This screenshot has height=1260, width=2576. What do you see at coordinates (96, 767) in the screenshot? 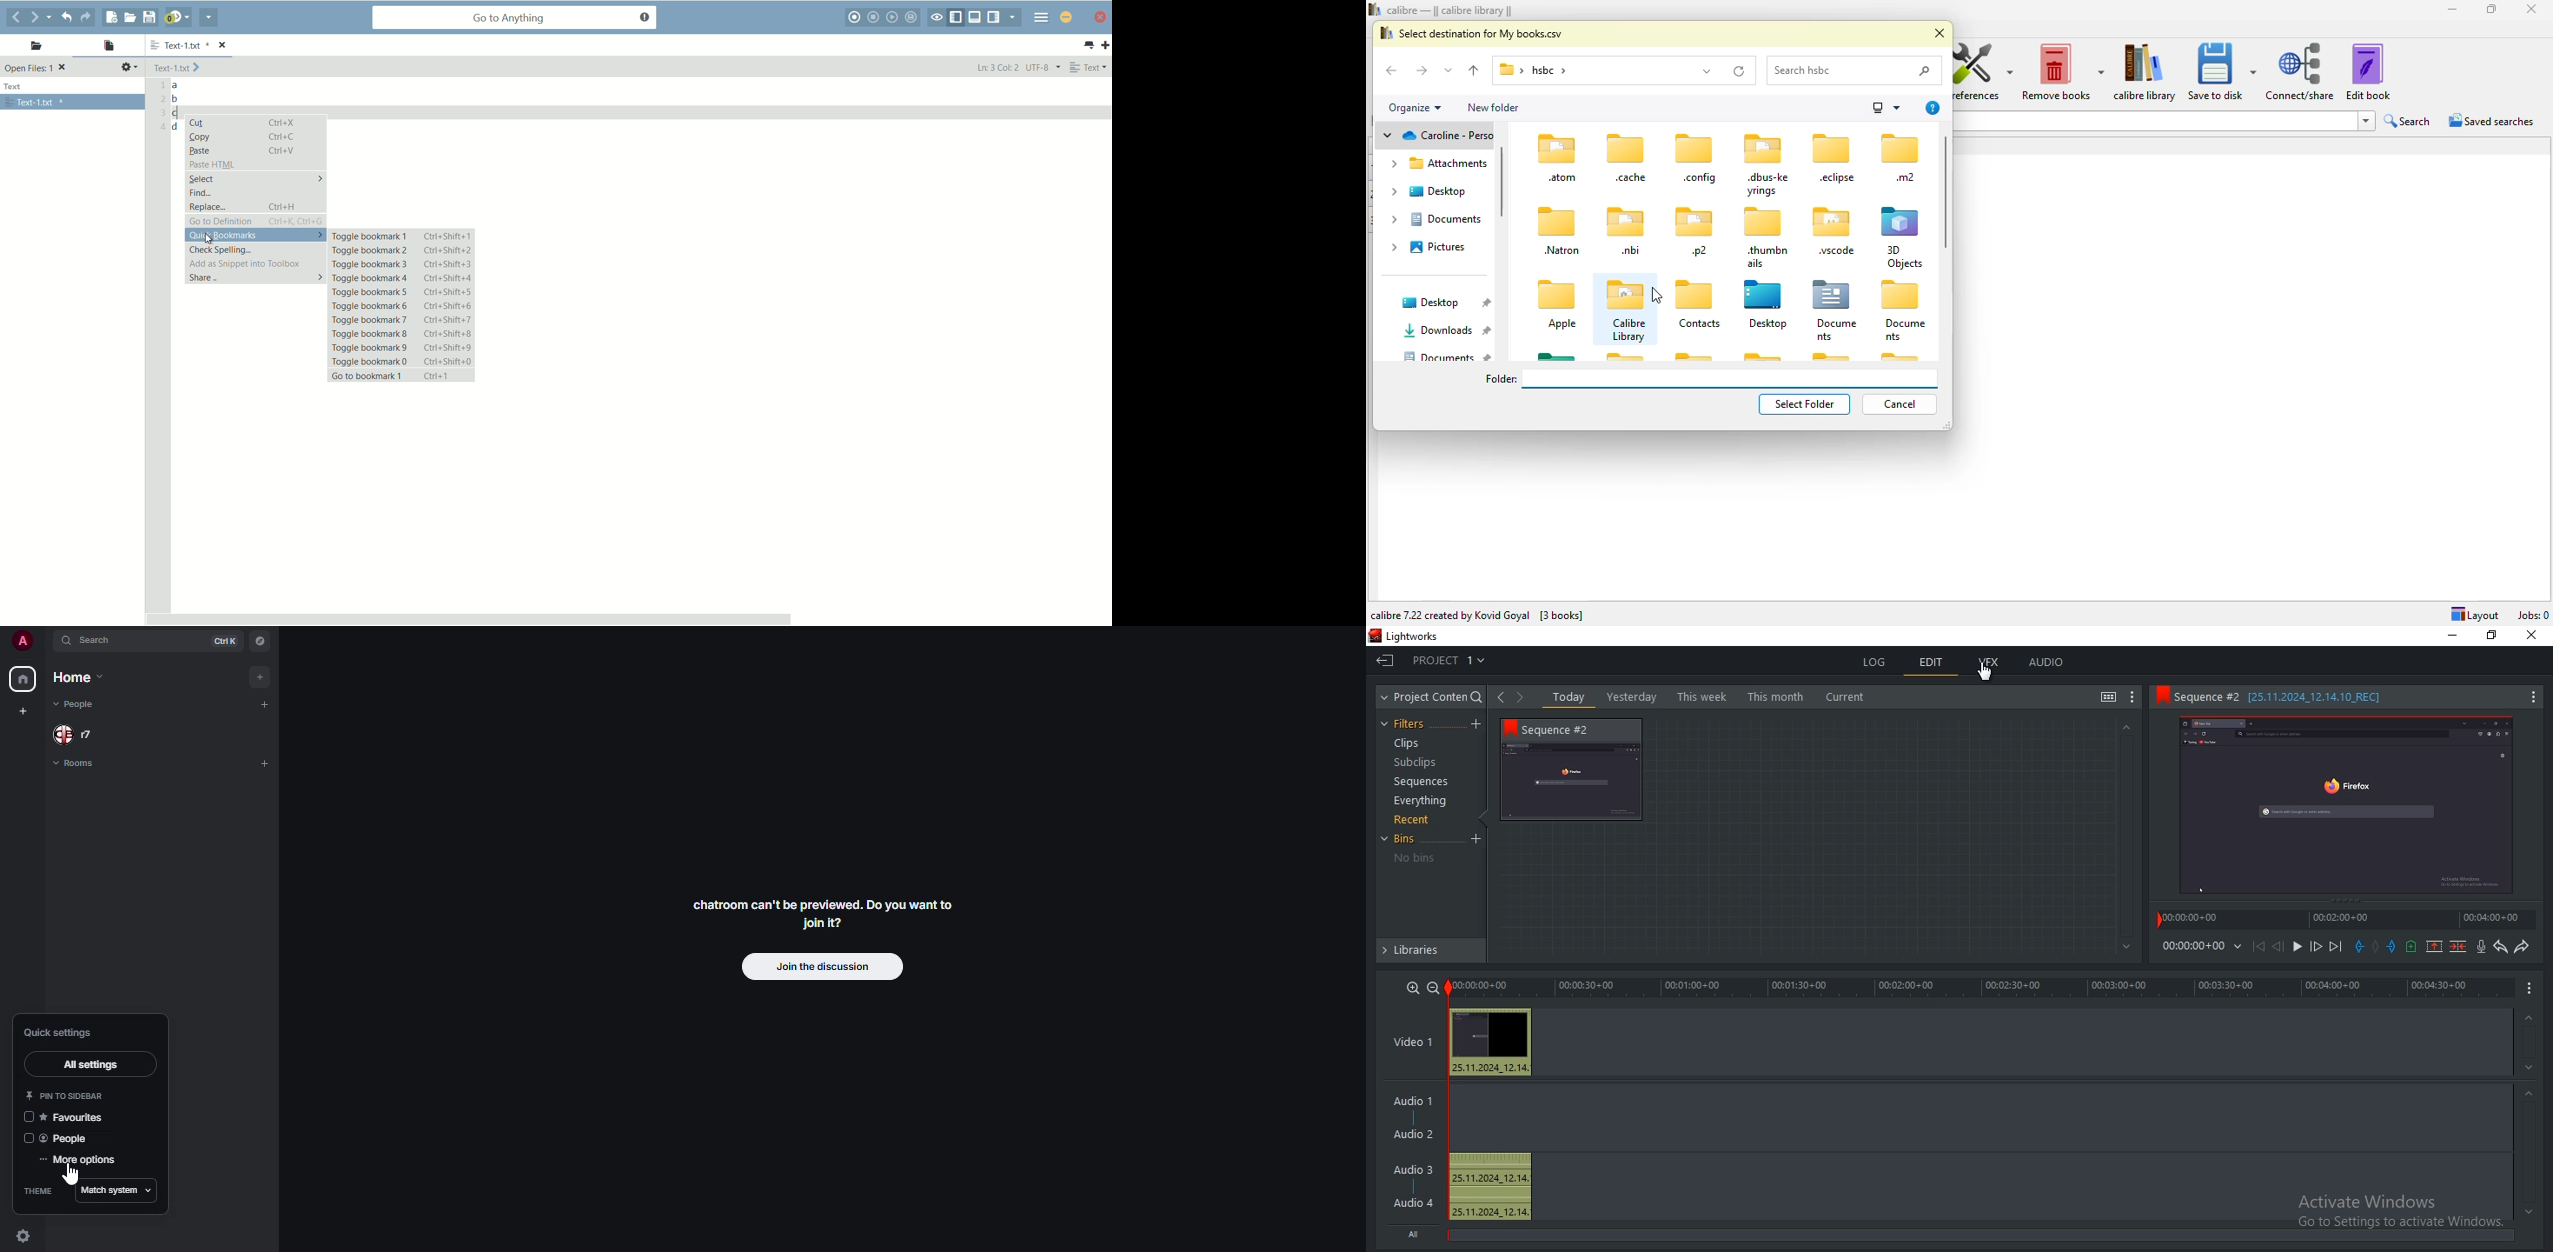
I see `rooms` at bounding box center [96, 767].